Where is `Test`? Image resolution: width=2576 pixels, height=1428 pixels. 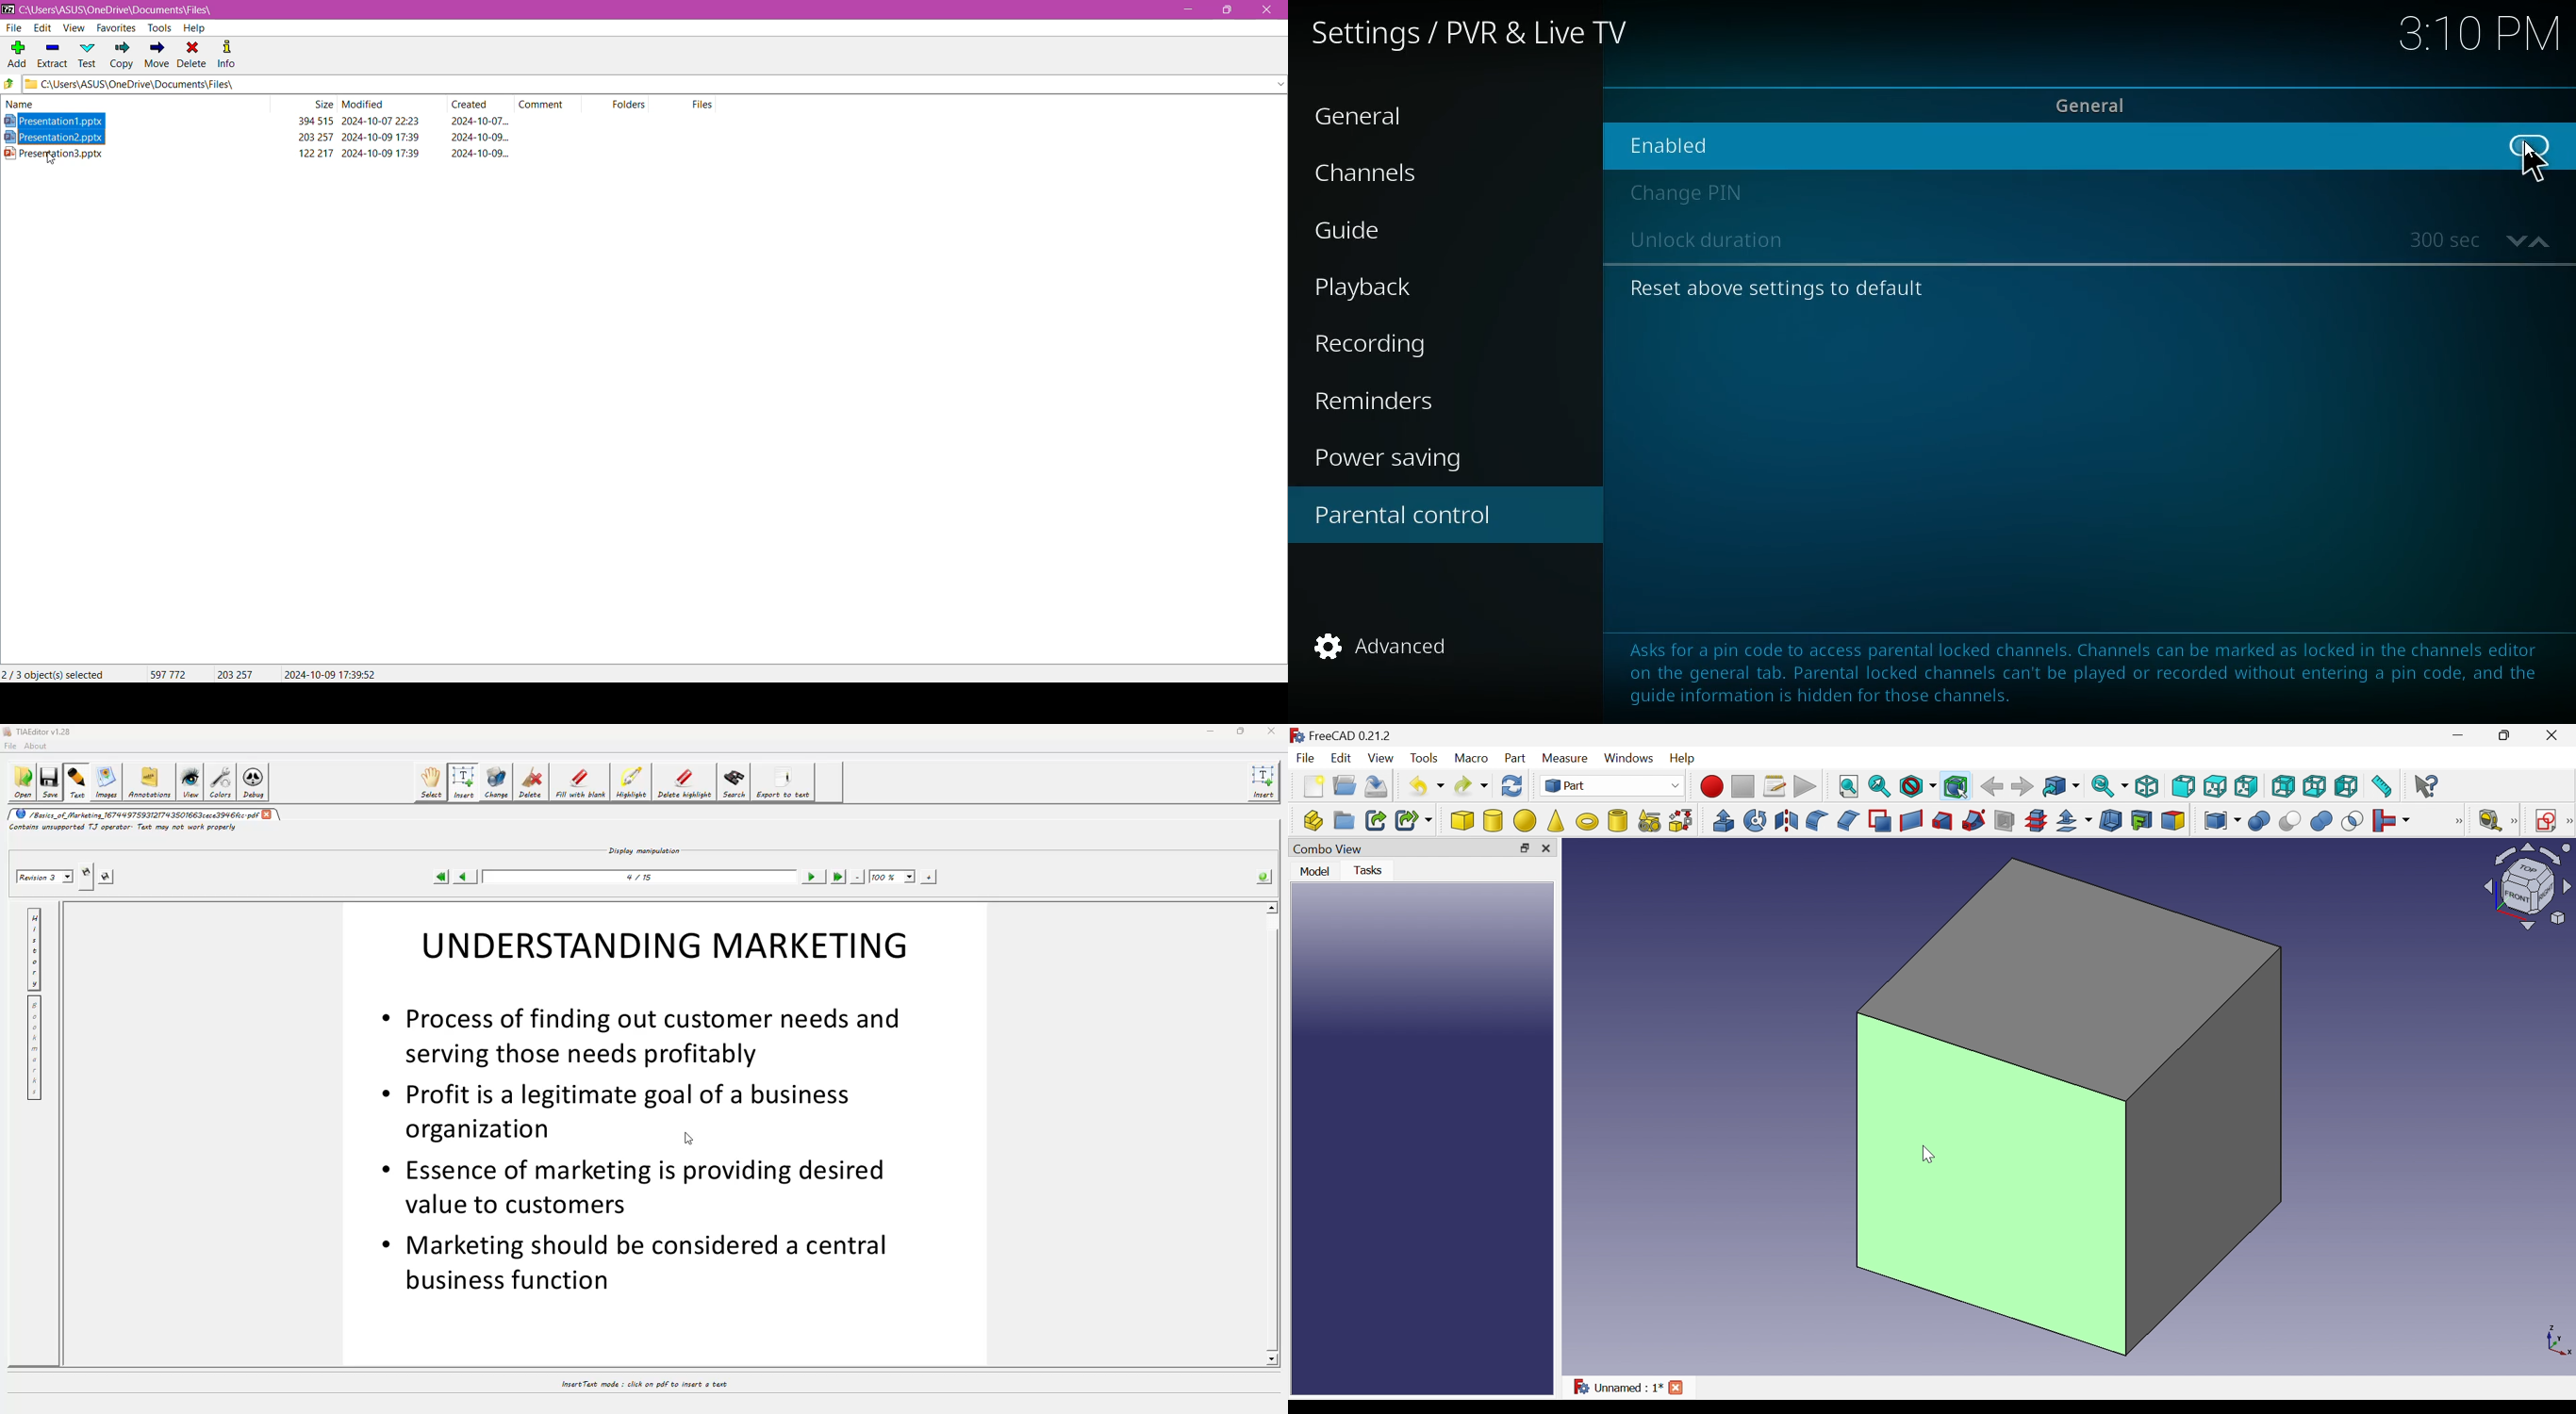 Test is located at coordinates (88, 54).